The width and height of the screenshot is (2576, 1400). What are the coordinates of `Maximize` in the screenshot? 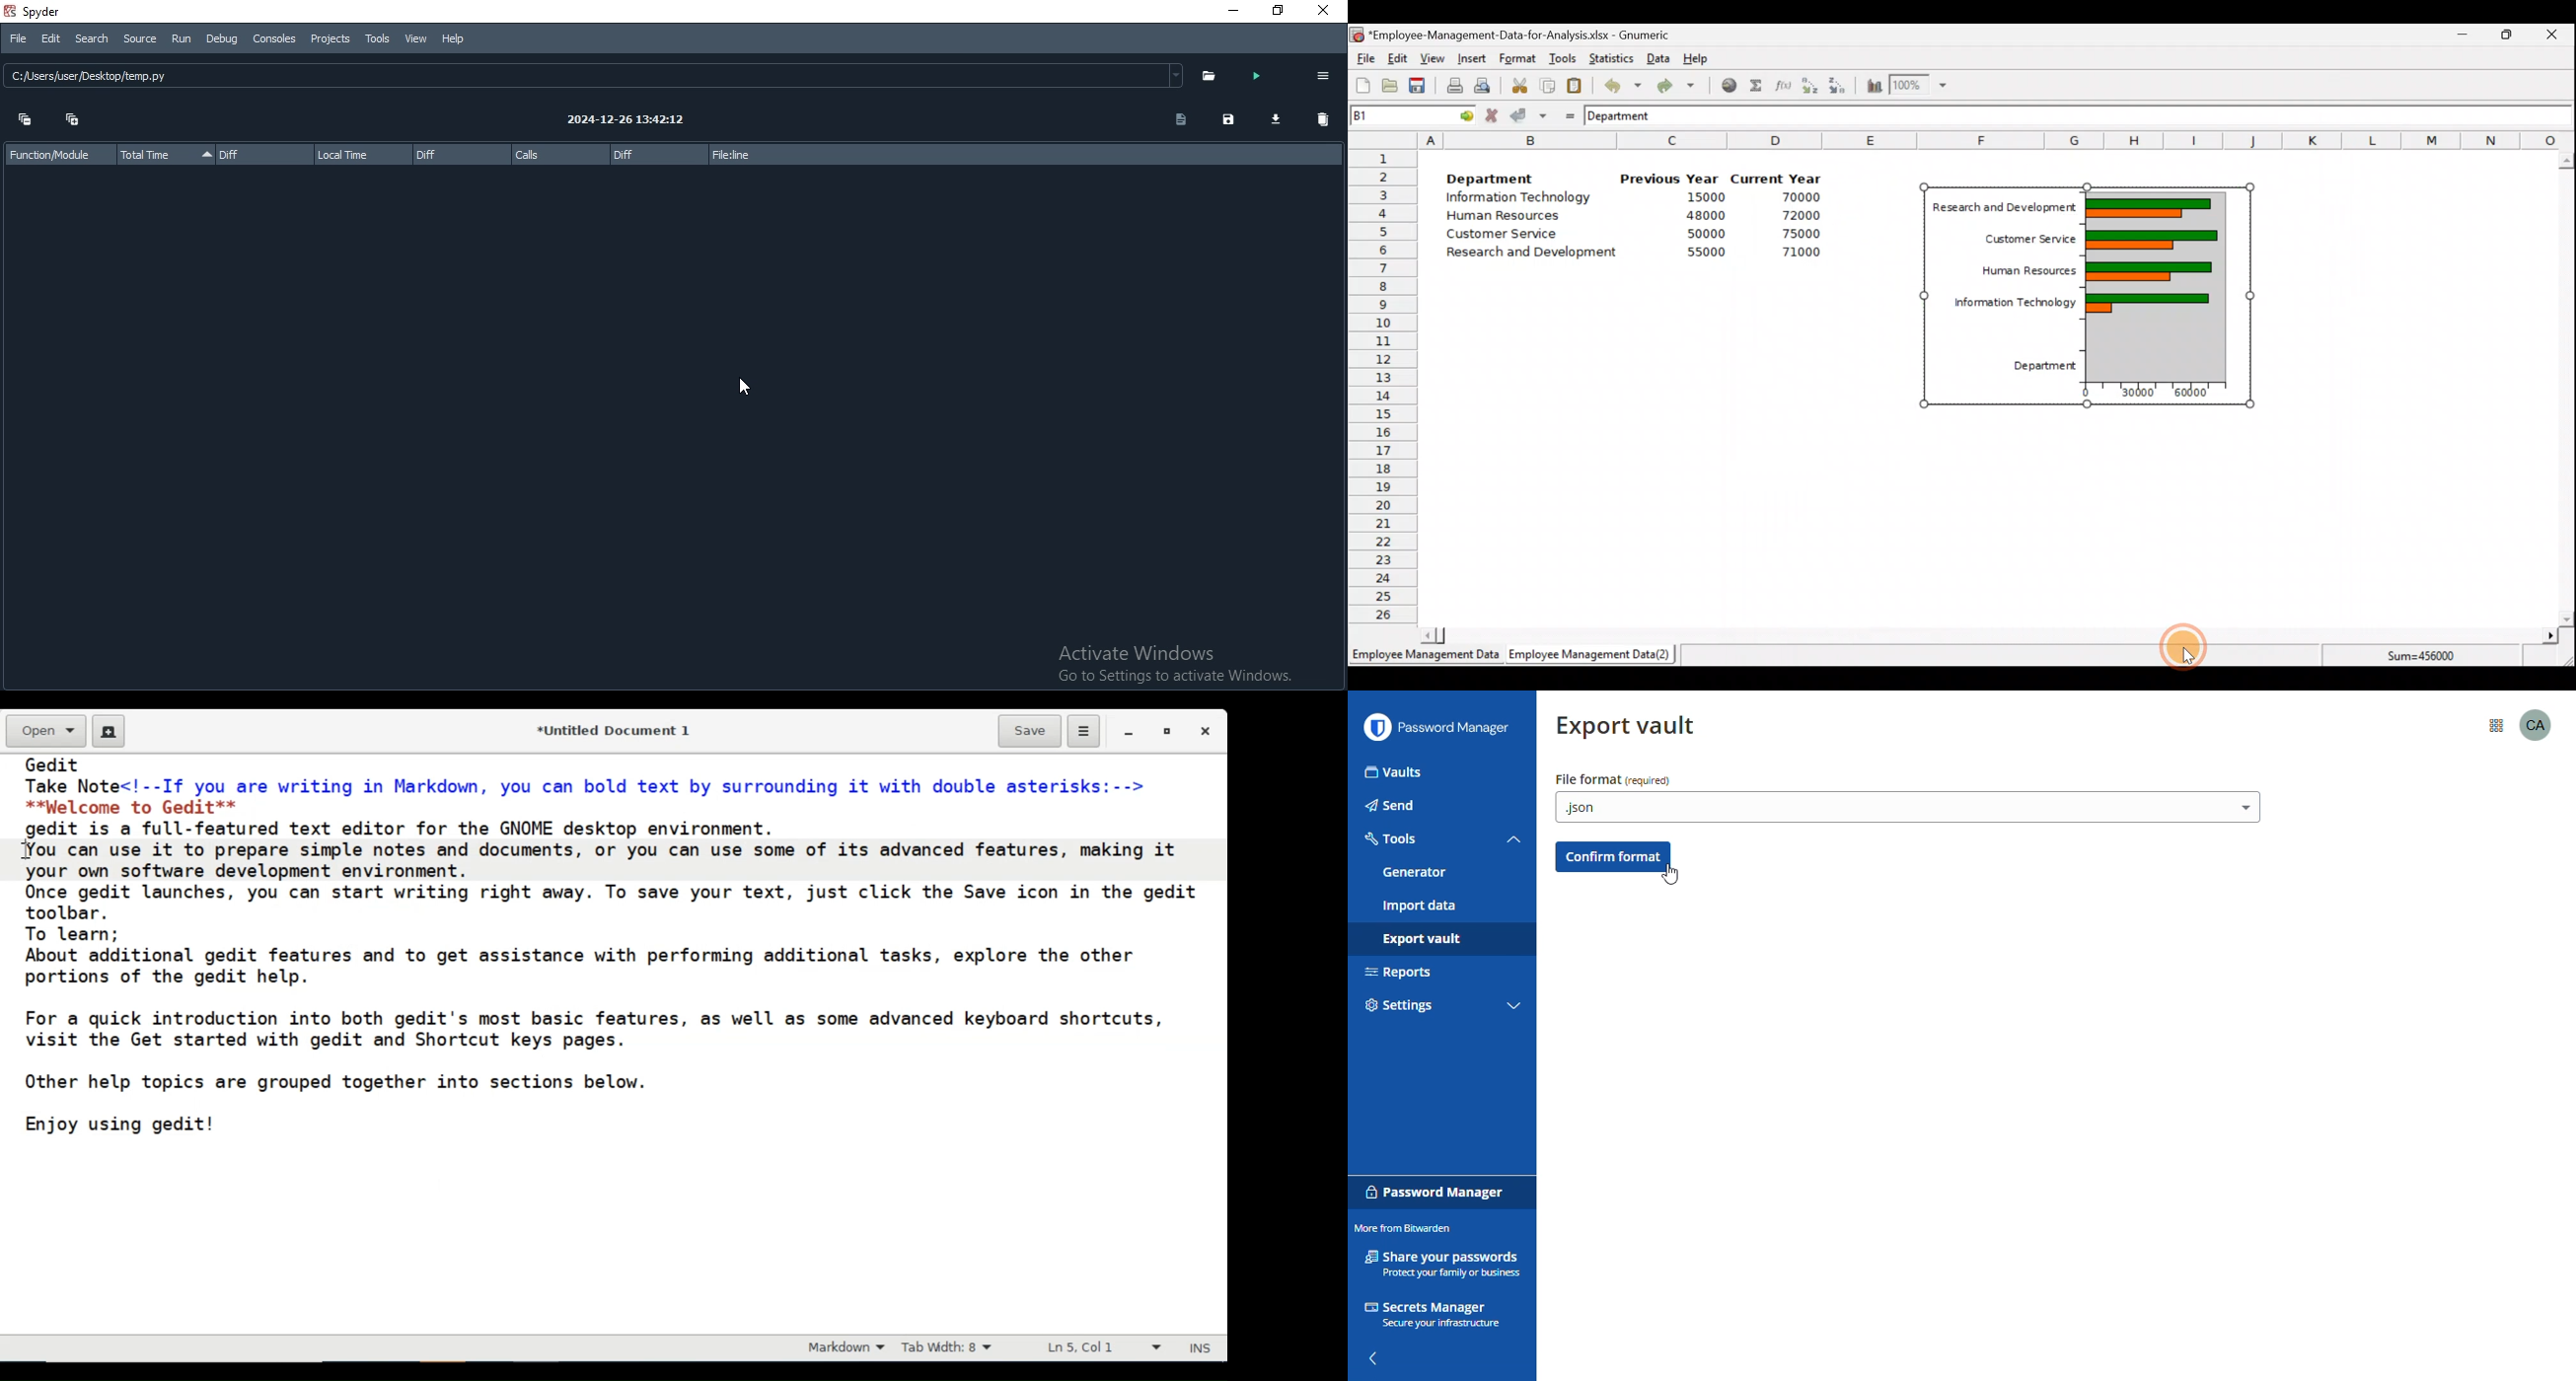 It's located at (2507, 34).